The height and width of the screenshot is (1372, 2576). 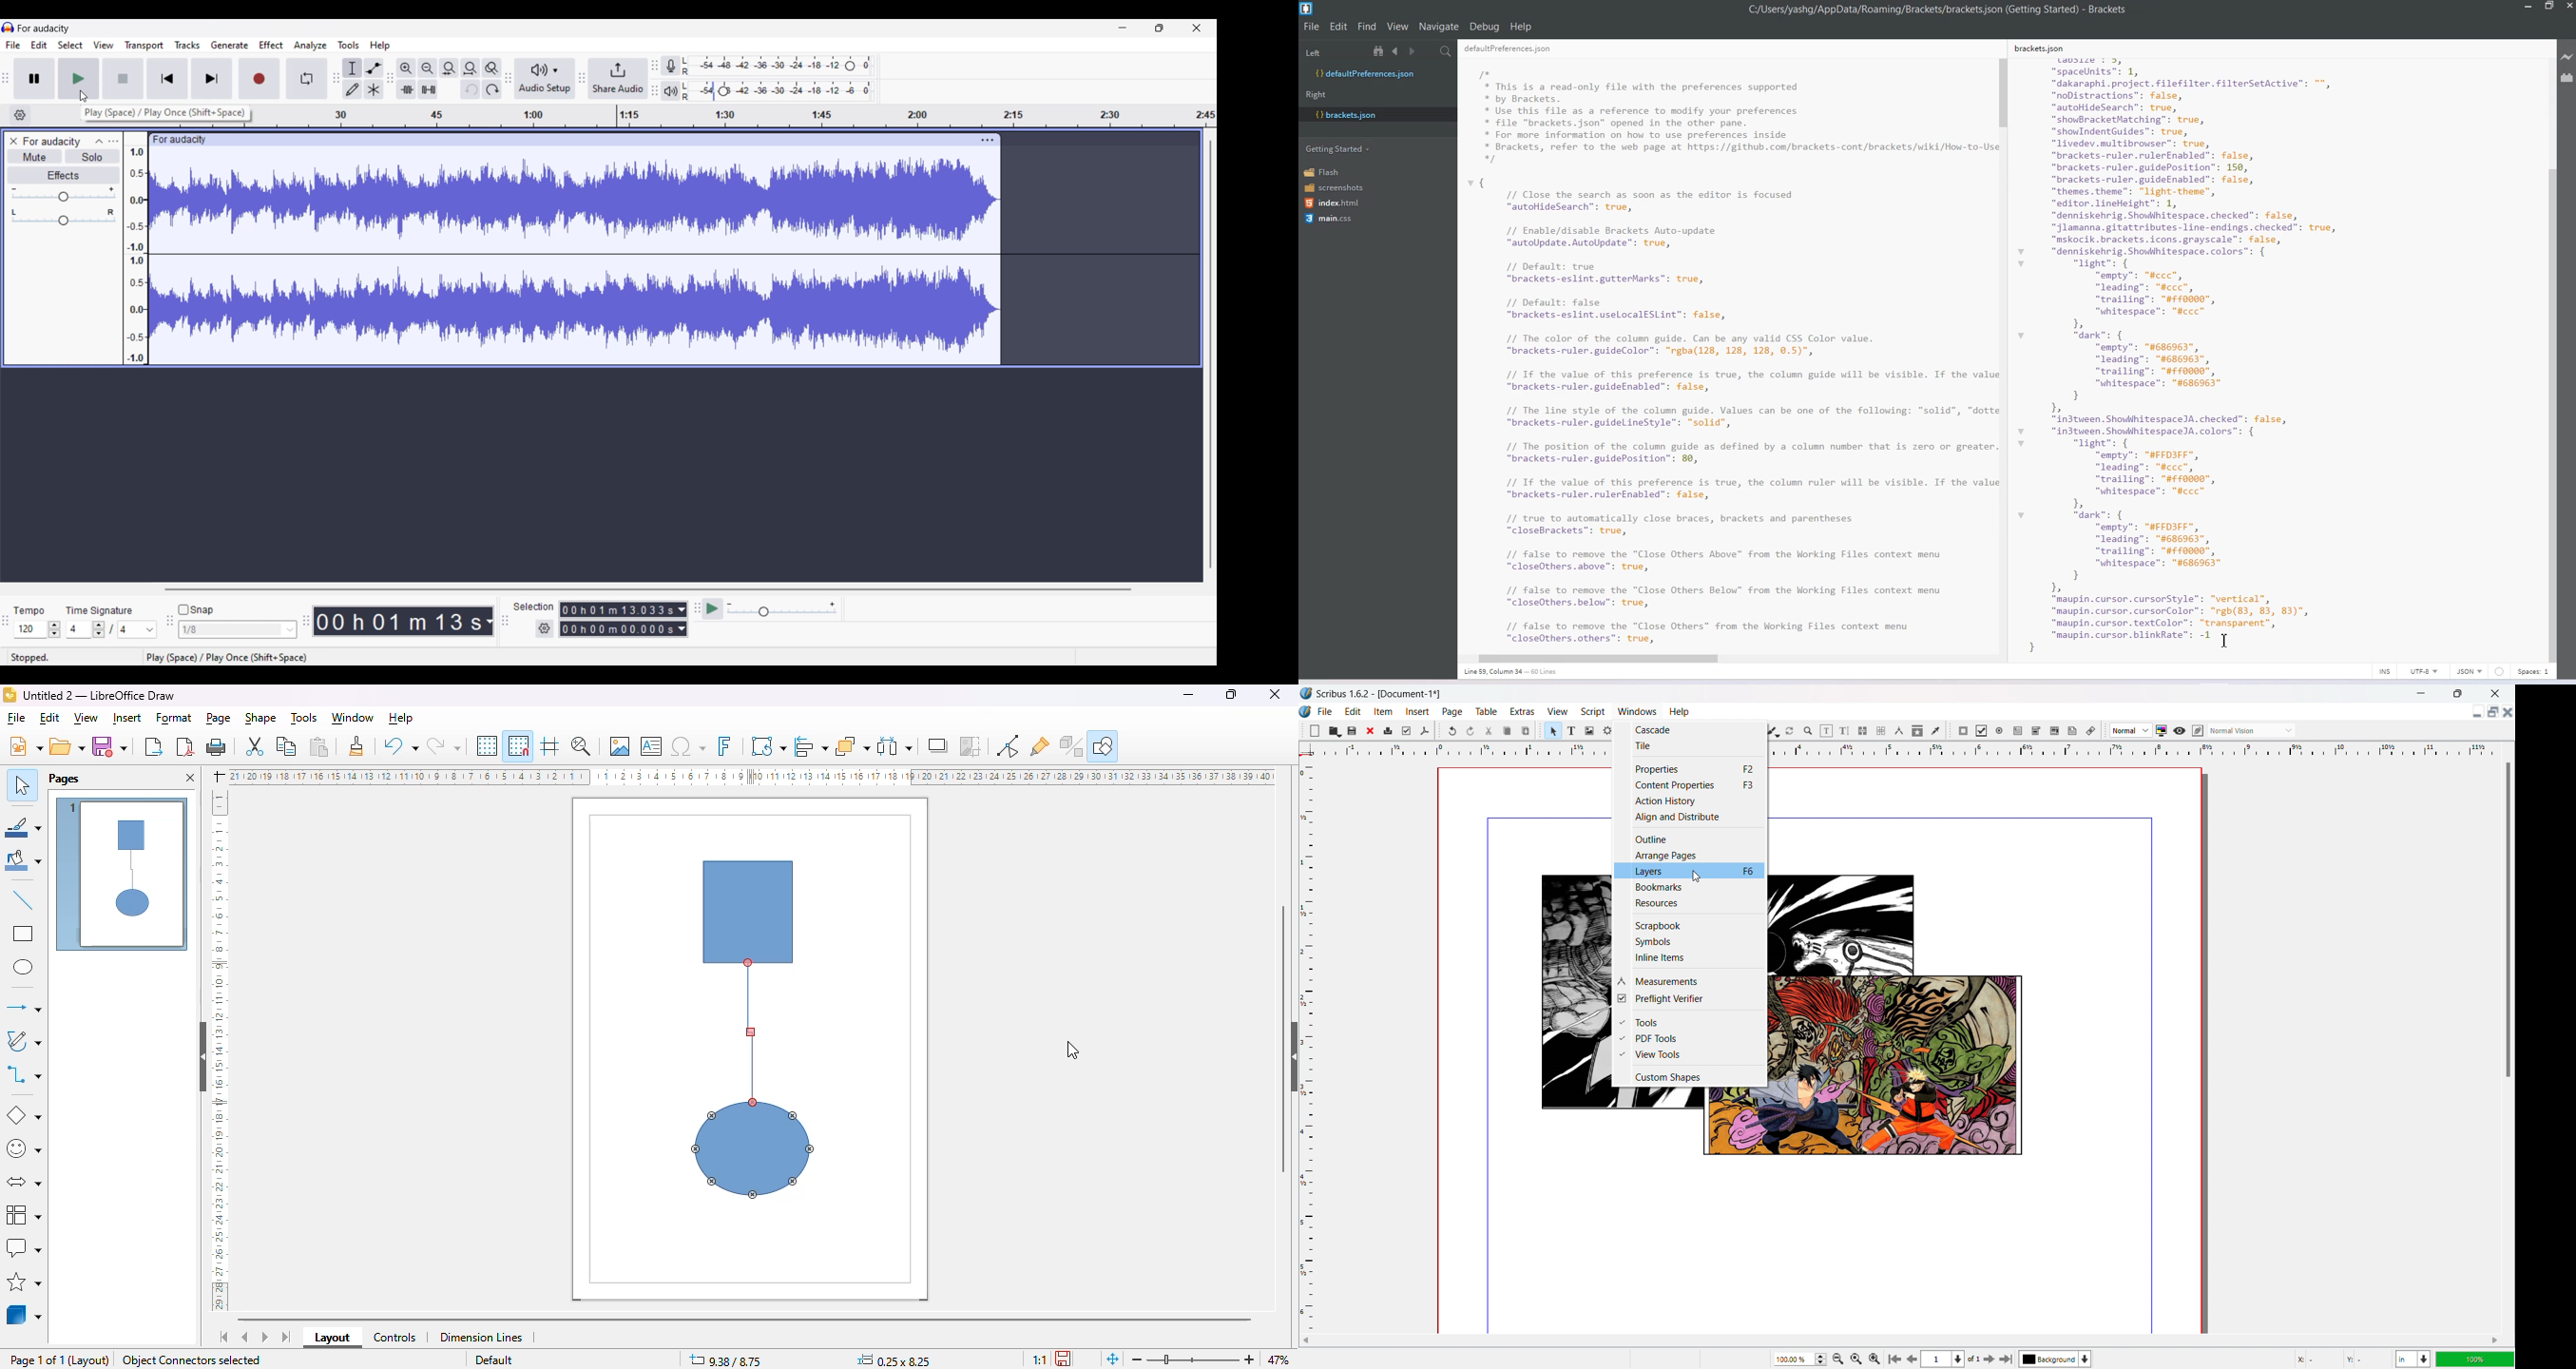 I want to click on lines and arrows, so click(x=23, y=1007).